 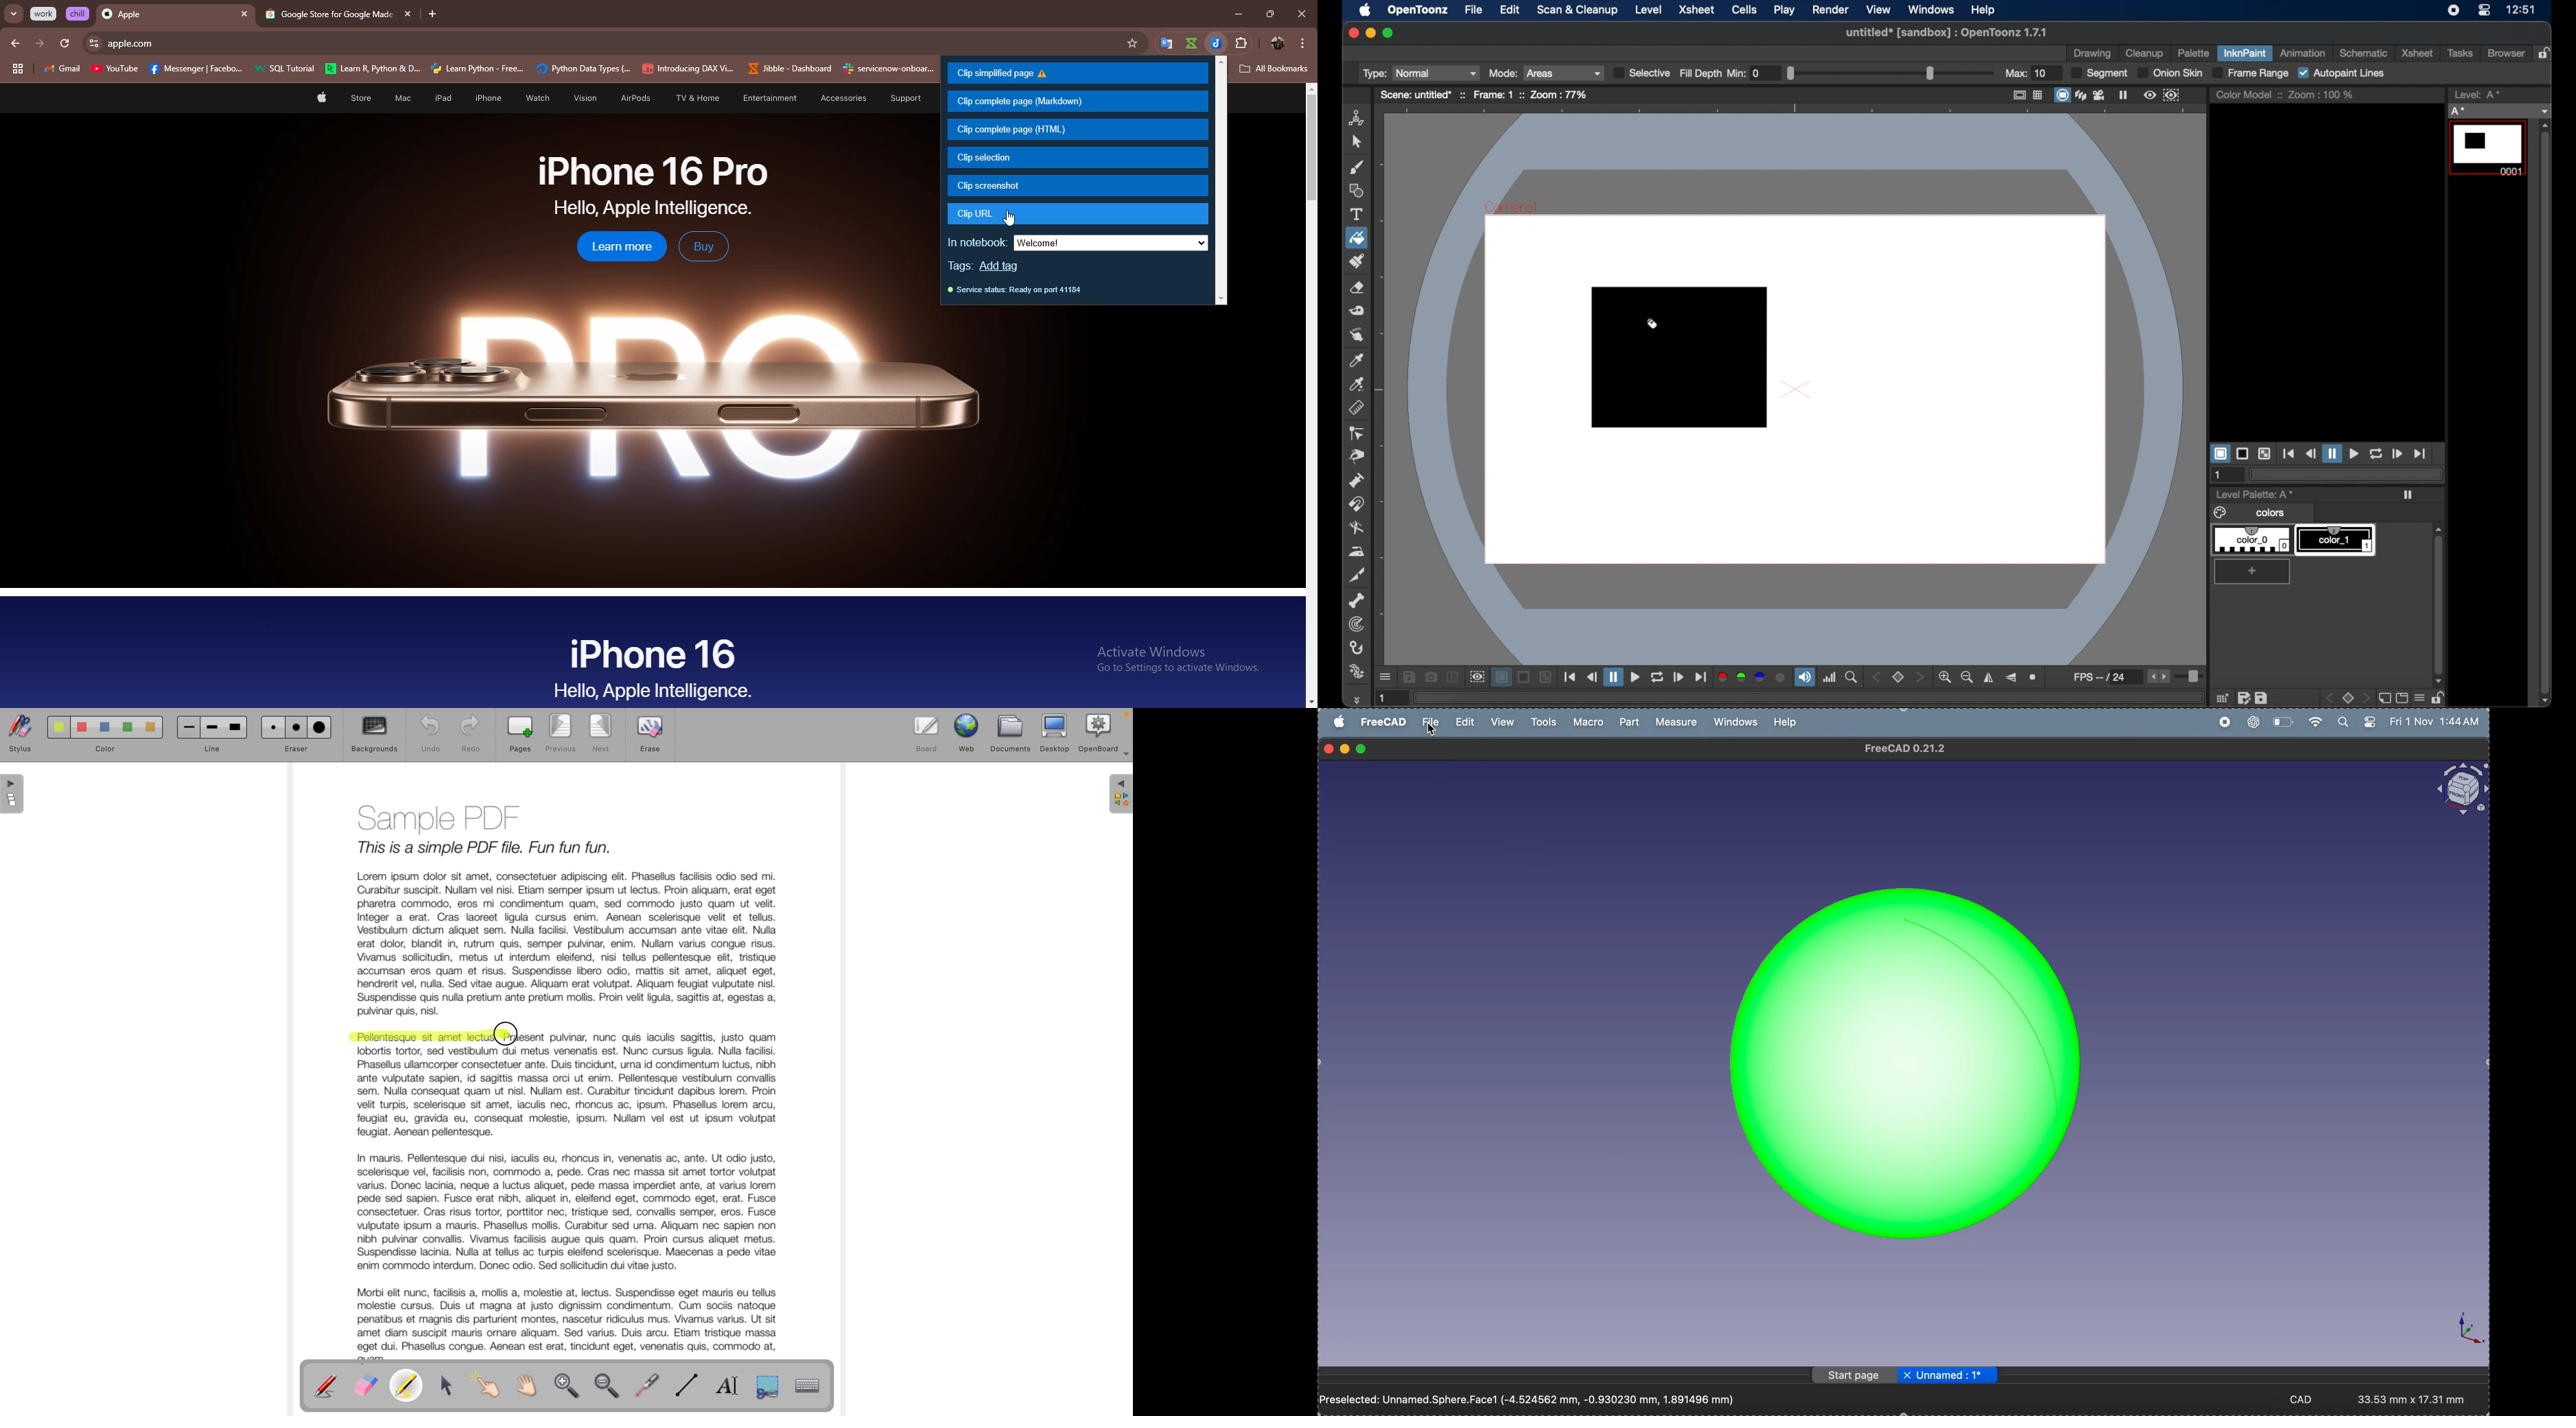 What do you see at coordinates (244, 15) in the screenshot?
I see `close tab` at bounding box center [244, 15].